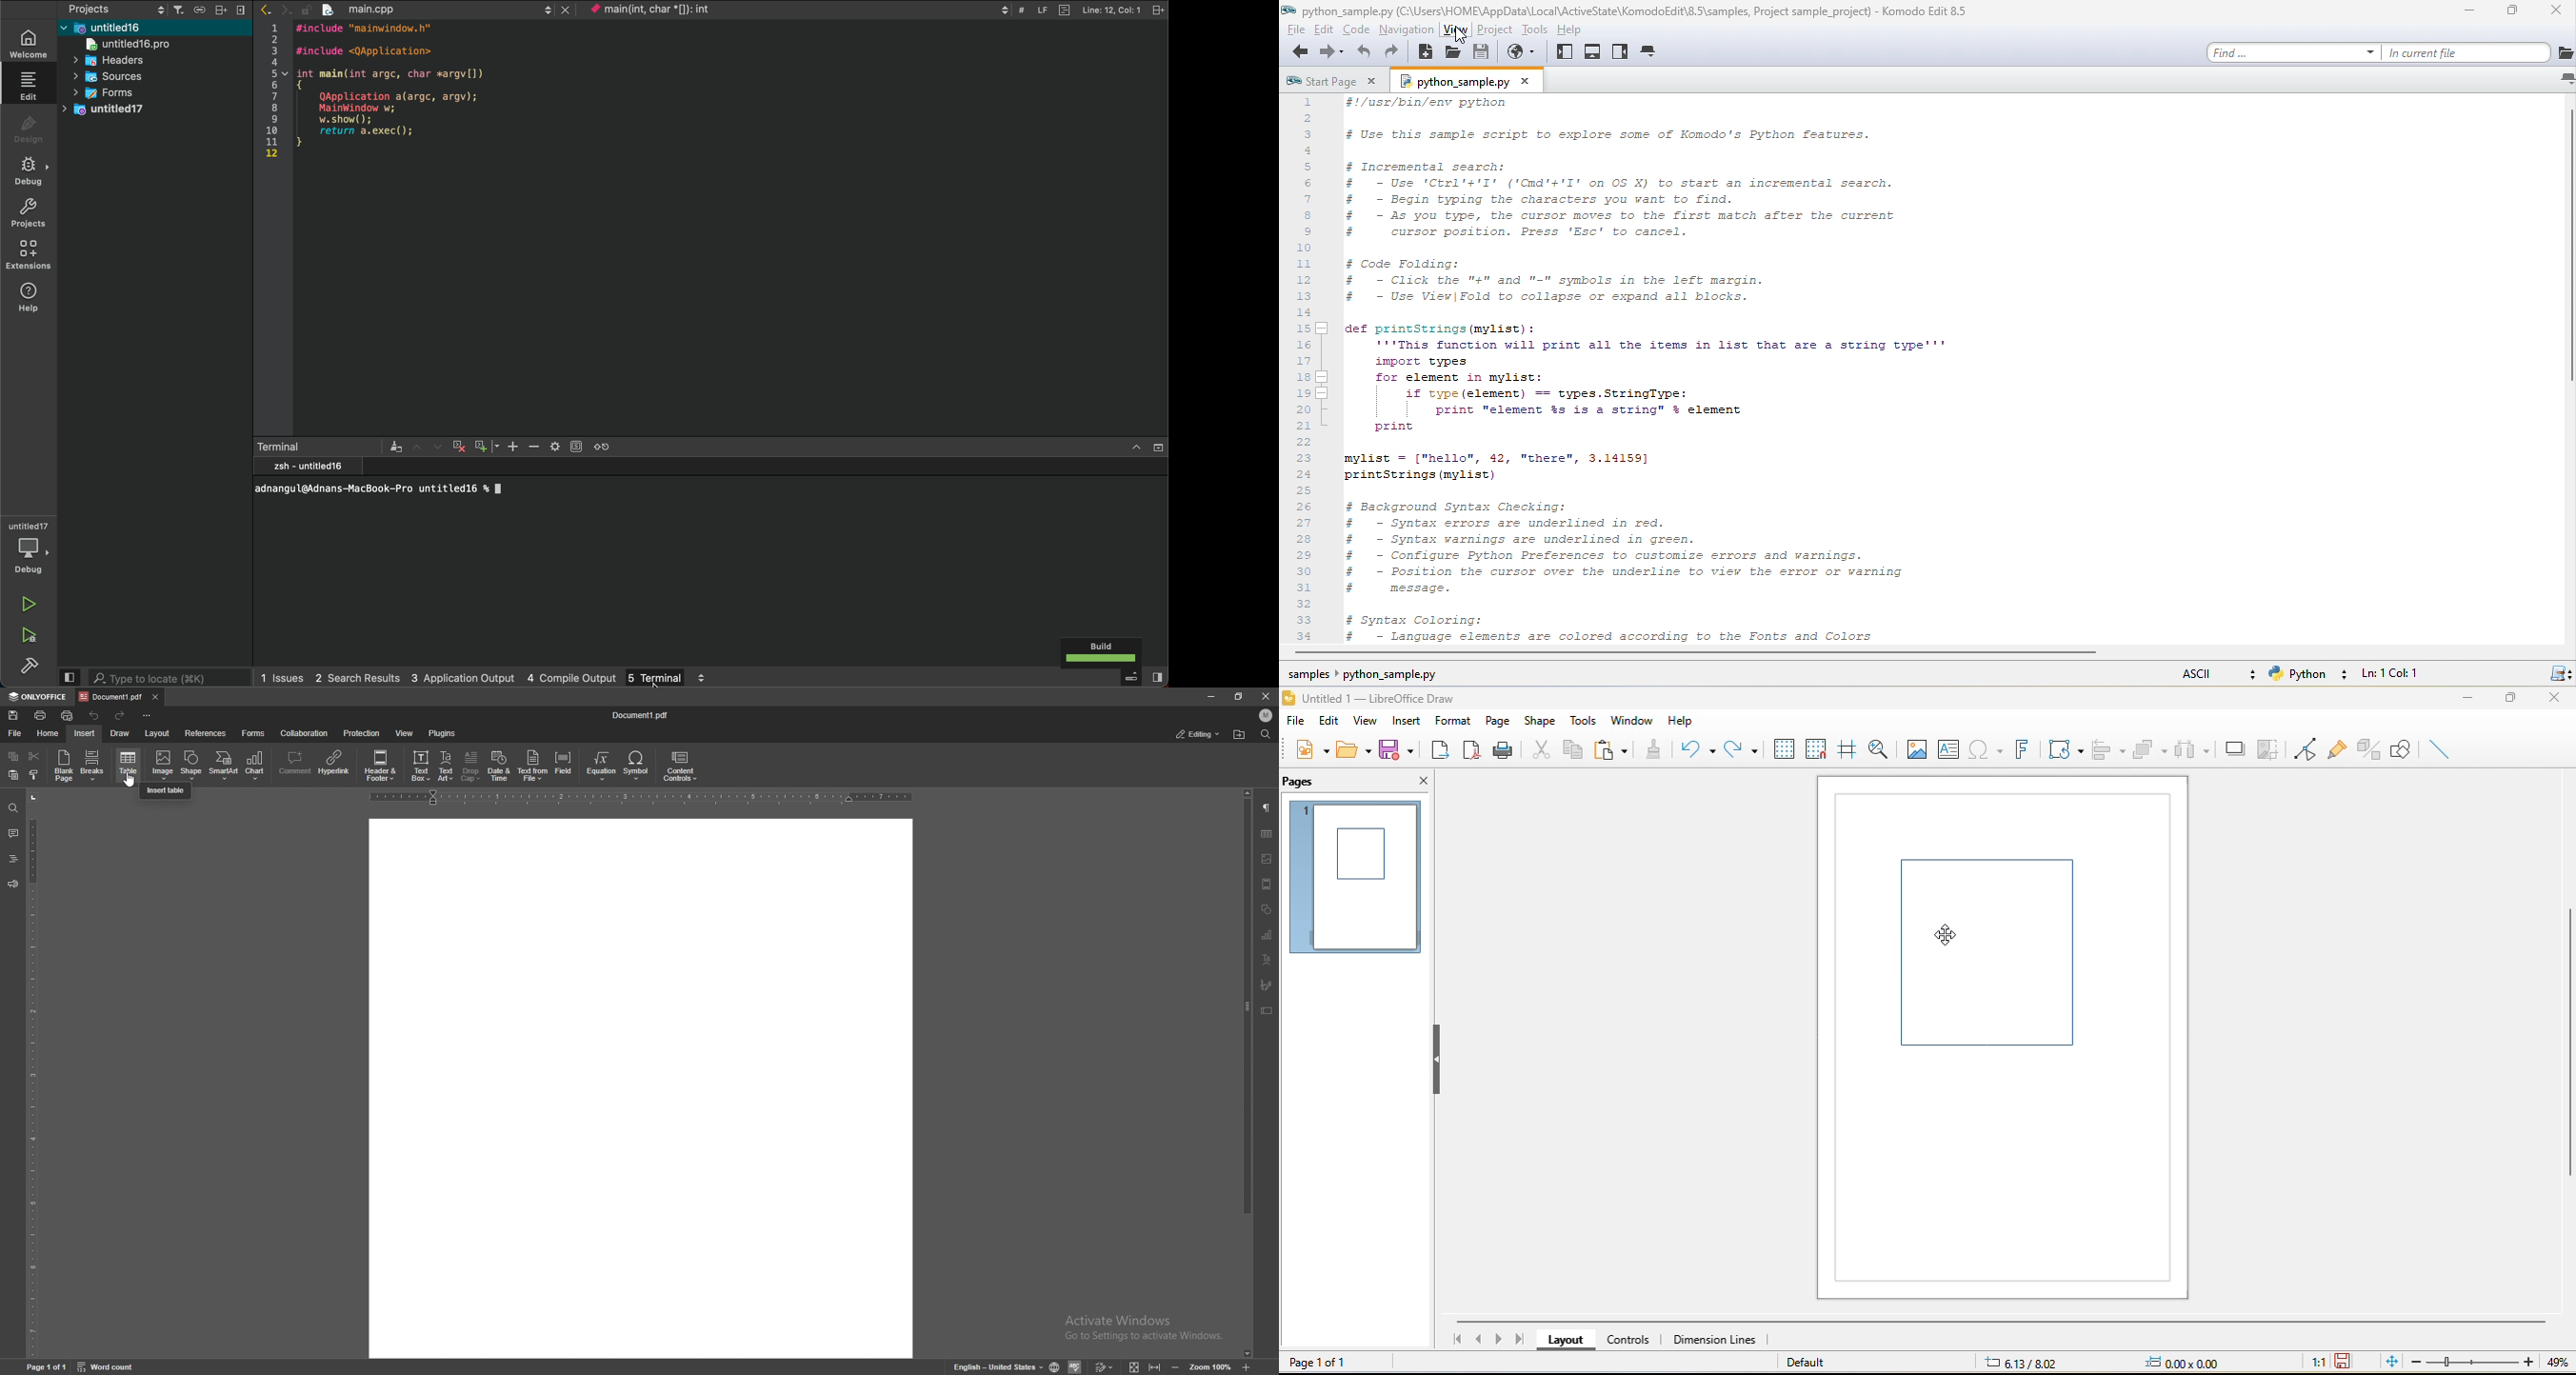  What do you see at coordinates (1451, 718) in the screenshot?
I see `format` at bounding box center [1451, 718].